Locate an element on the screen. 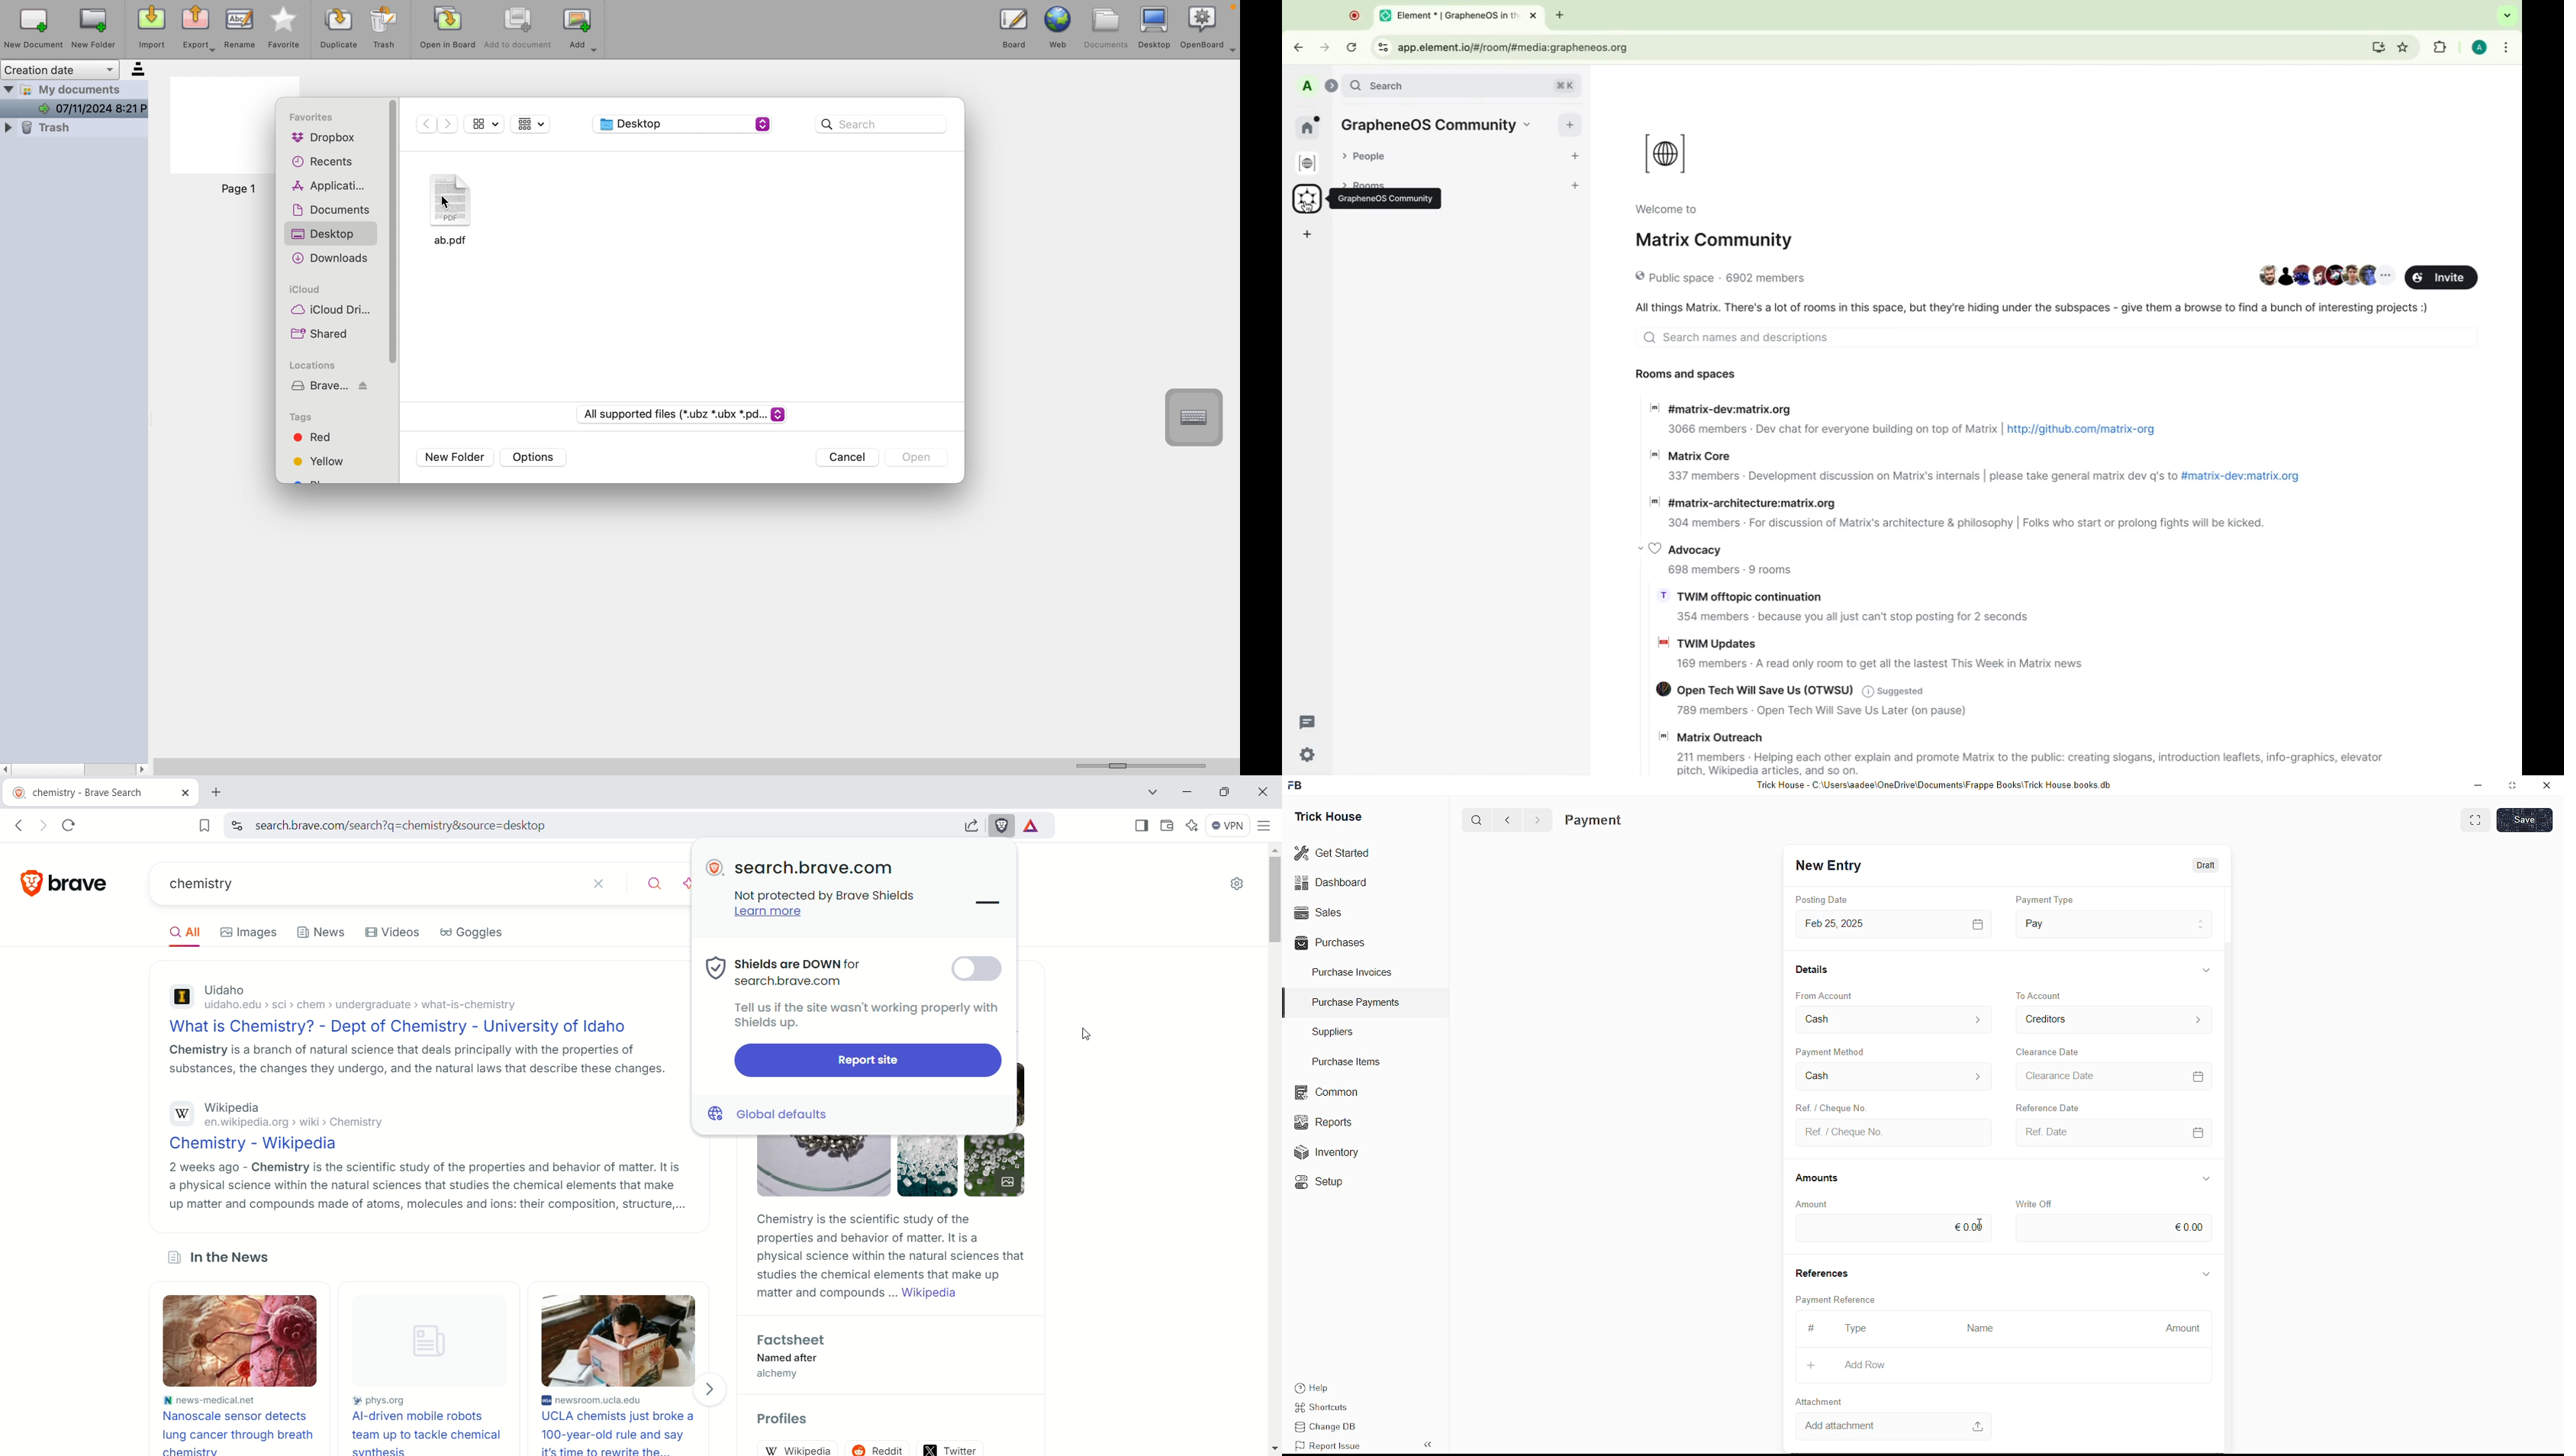  back is located at coordinates (1300, 45).